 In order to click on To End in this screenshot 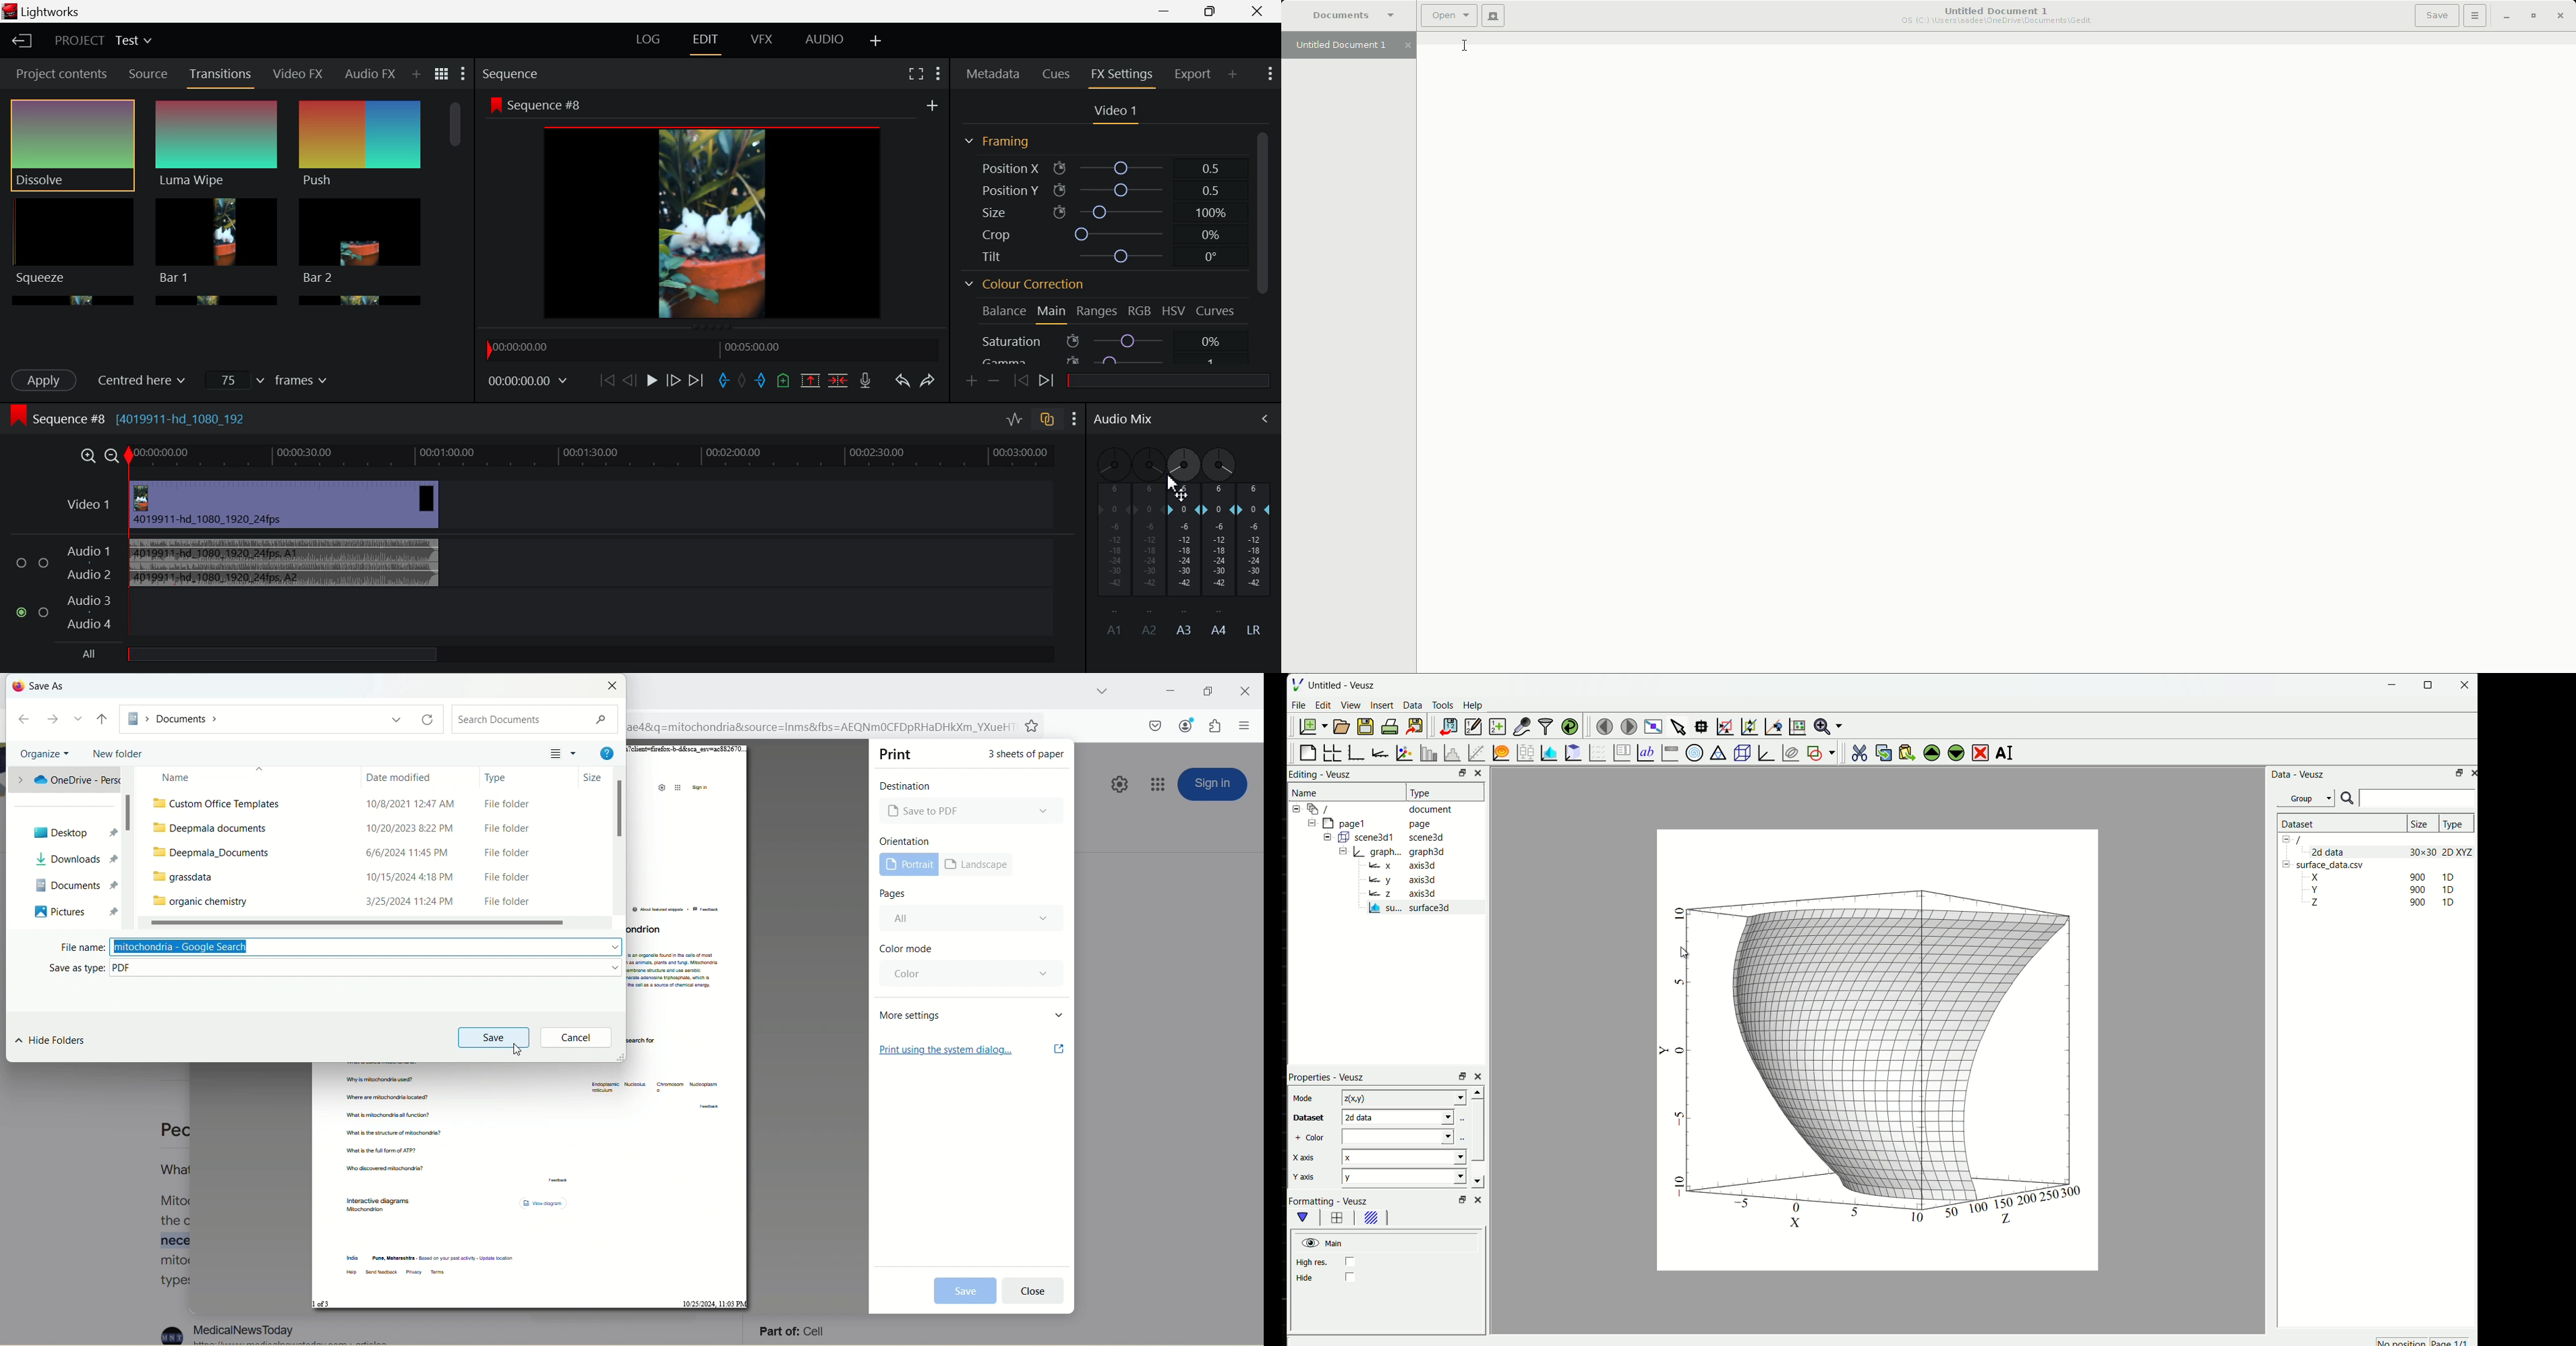, I will do `click(697, 382)`.